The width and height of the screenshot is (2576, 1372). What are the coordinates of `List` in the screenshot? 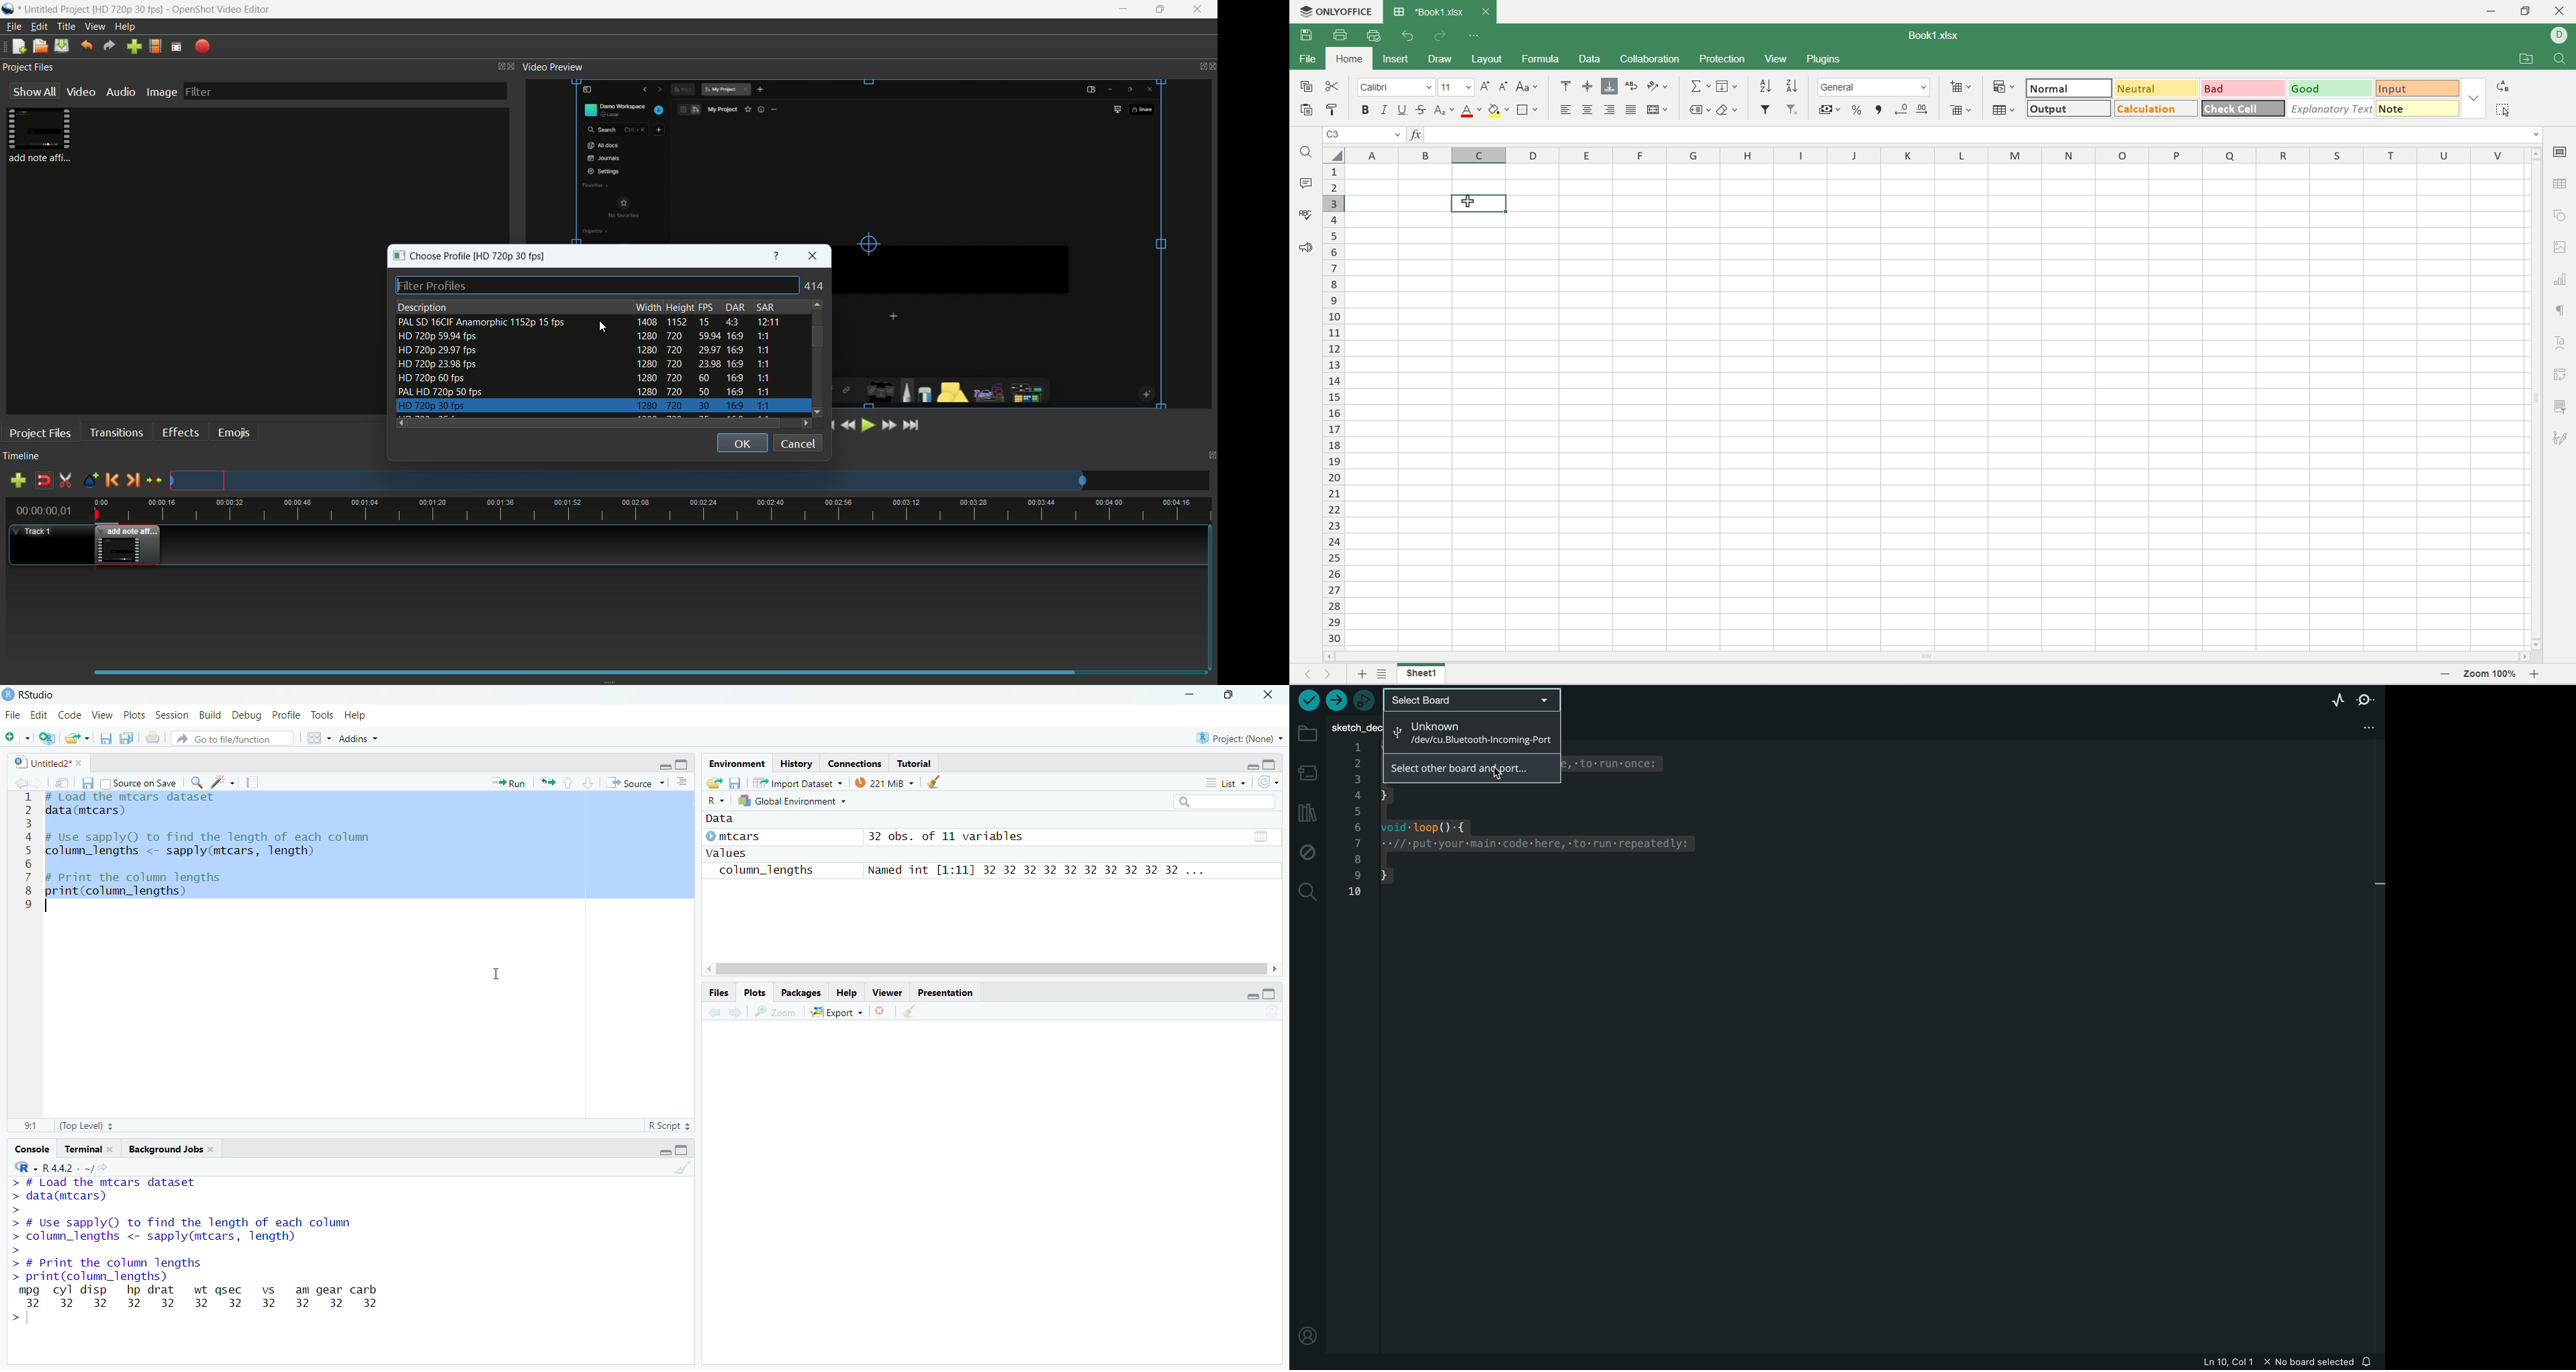 It's located at (1226, 782).